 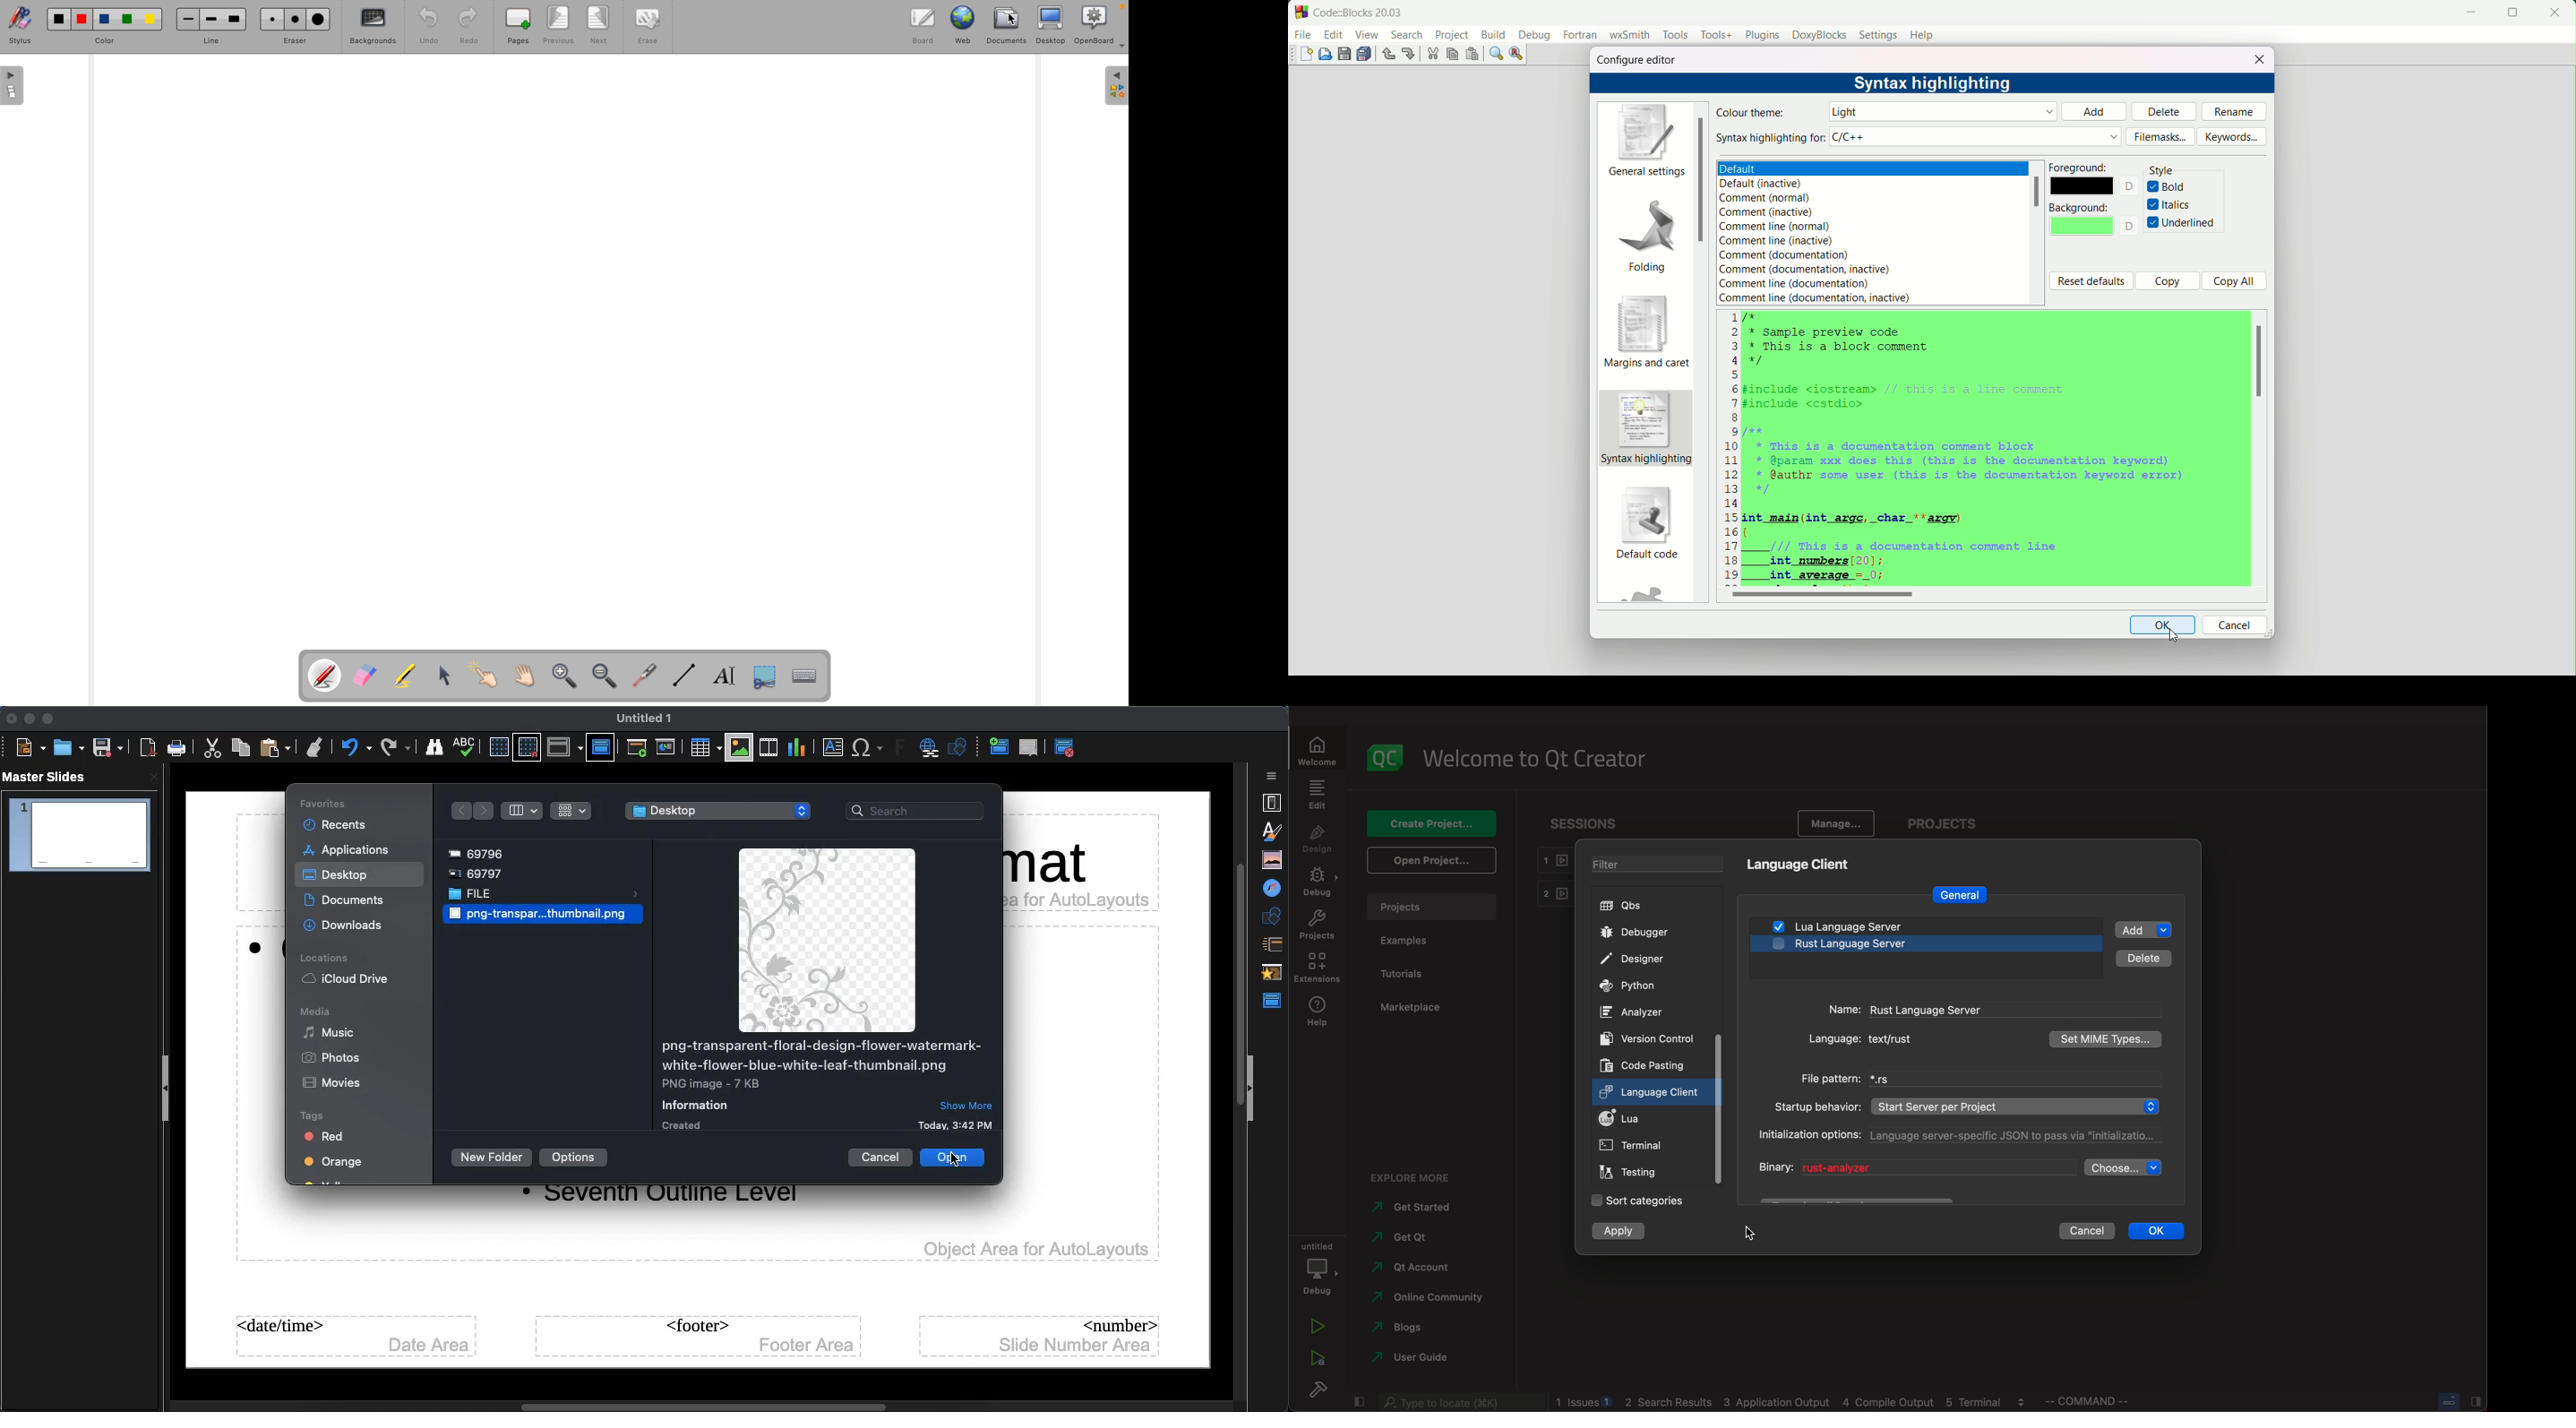 What do you see at coordinates (353, 1337) in the screenshot?
I see `Master slide date time` at bounding box center [353, 1337].